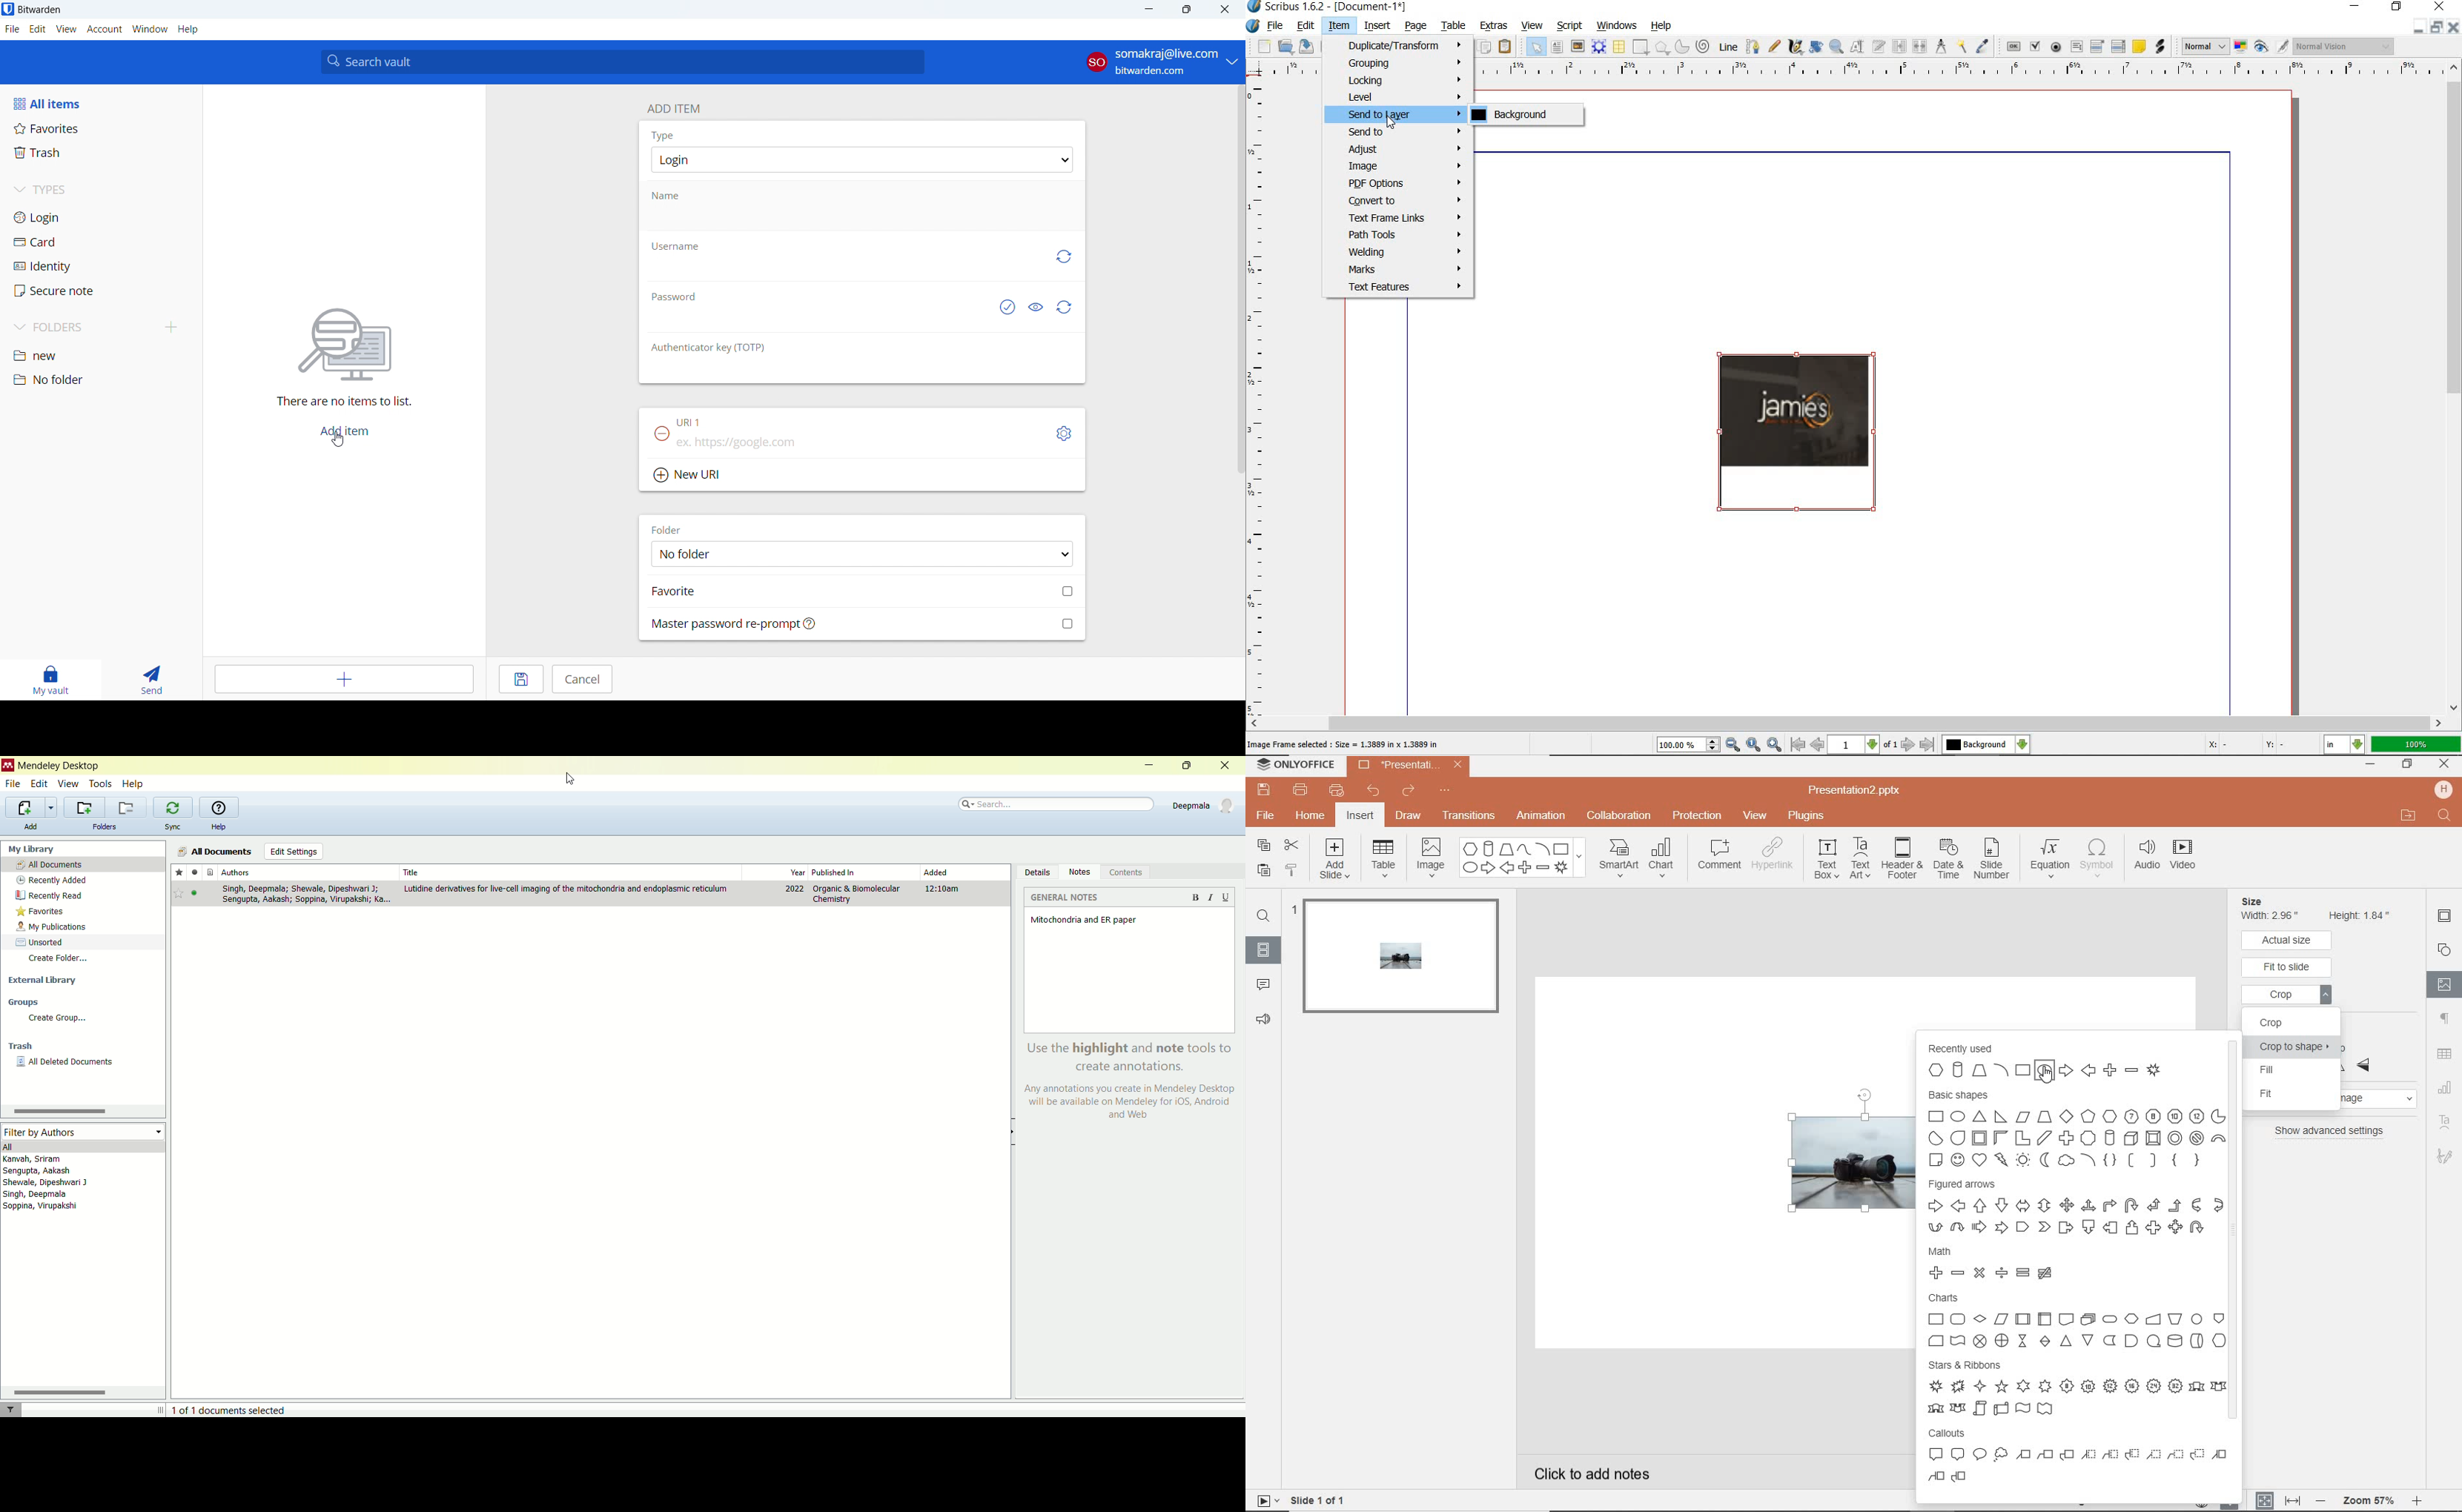  Describe the element at coordinates (2277, 1500) in the screenshot. I see `fit to page orwidth` at that location.